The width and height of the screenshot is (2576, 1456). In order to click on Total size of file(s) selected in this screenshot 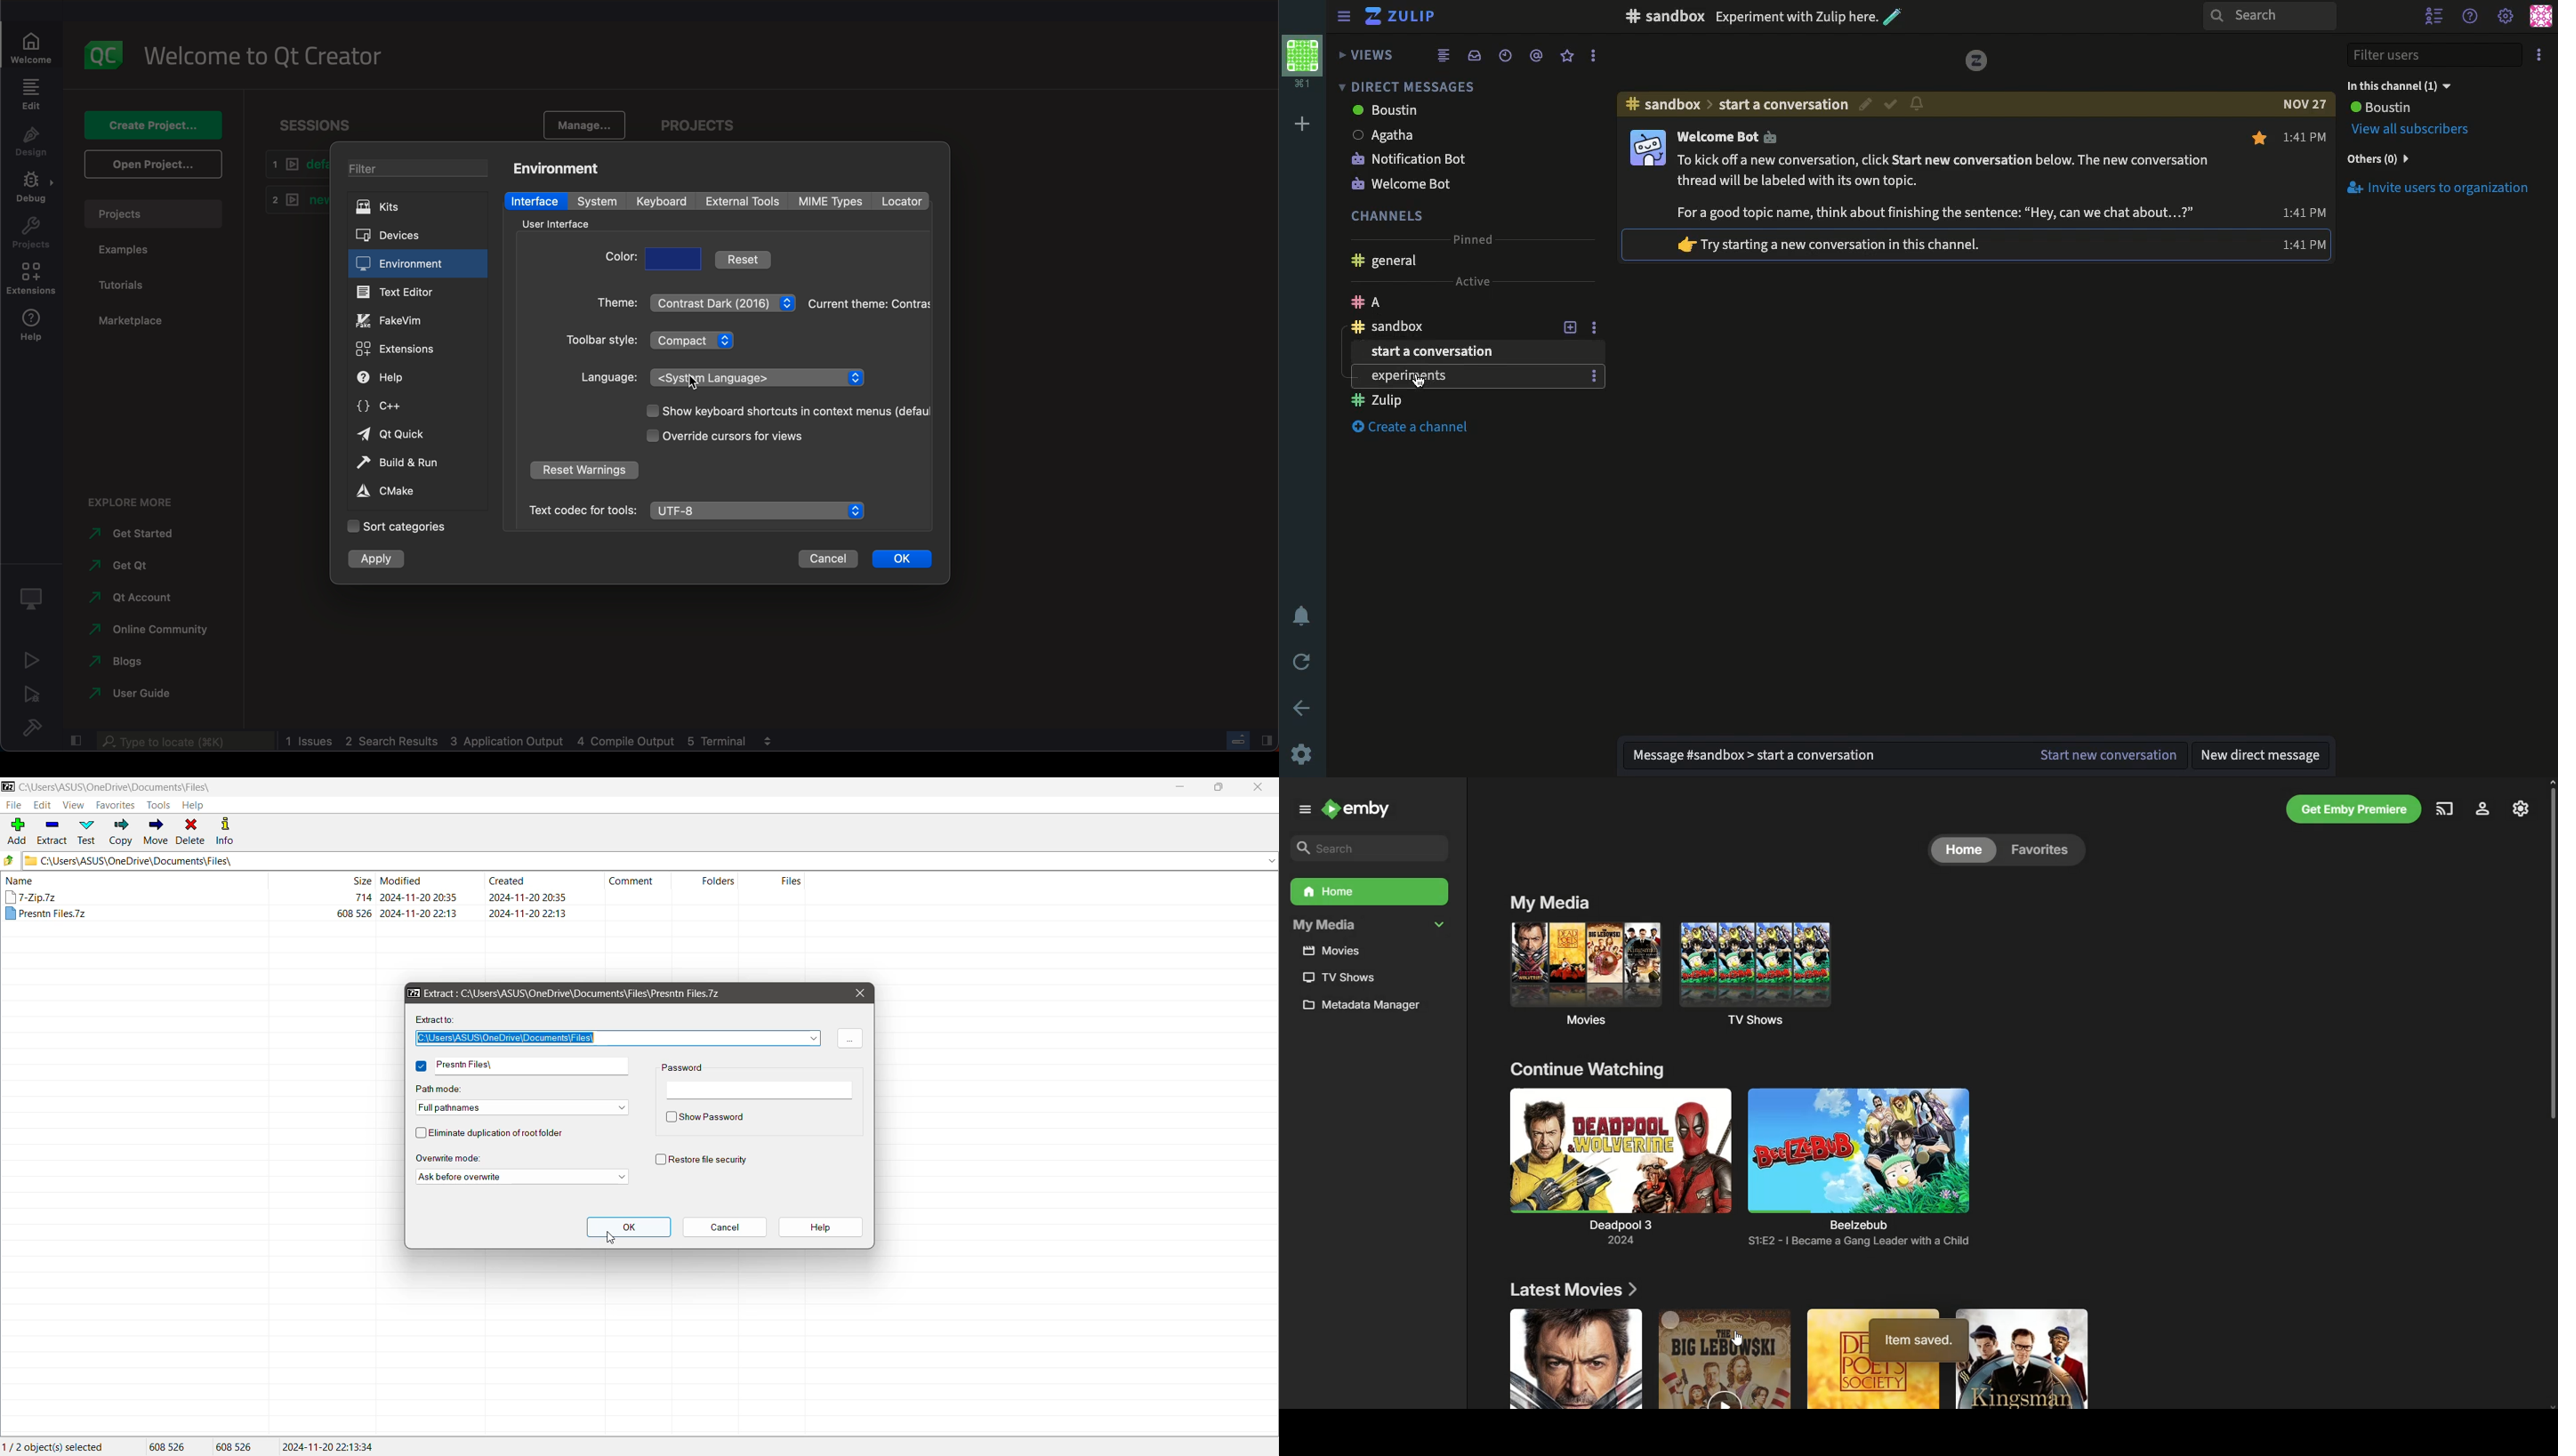, I will do `click(169, 1448)`.